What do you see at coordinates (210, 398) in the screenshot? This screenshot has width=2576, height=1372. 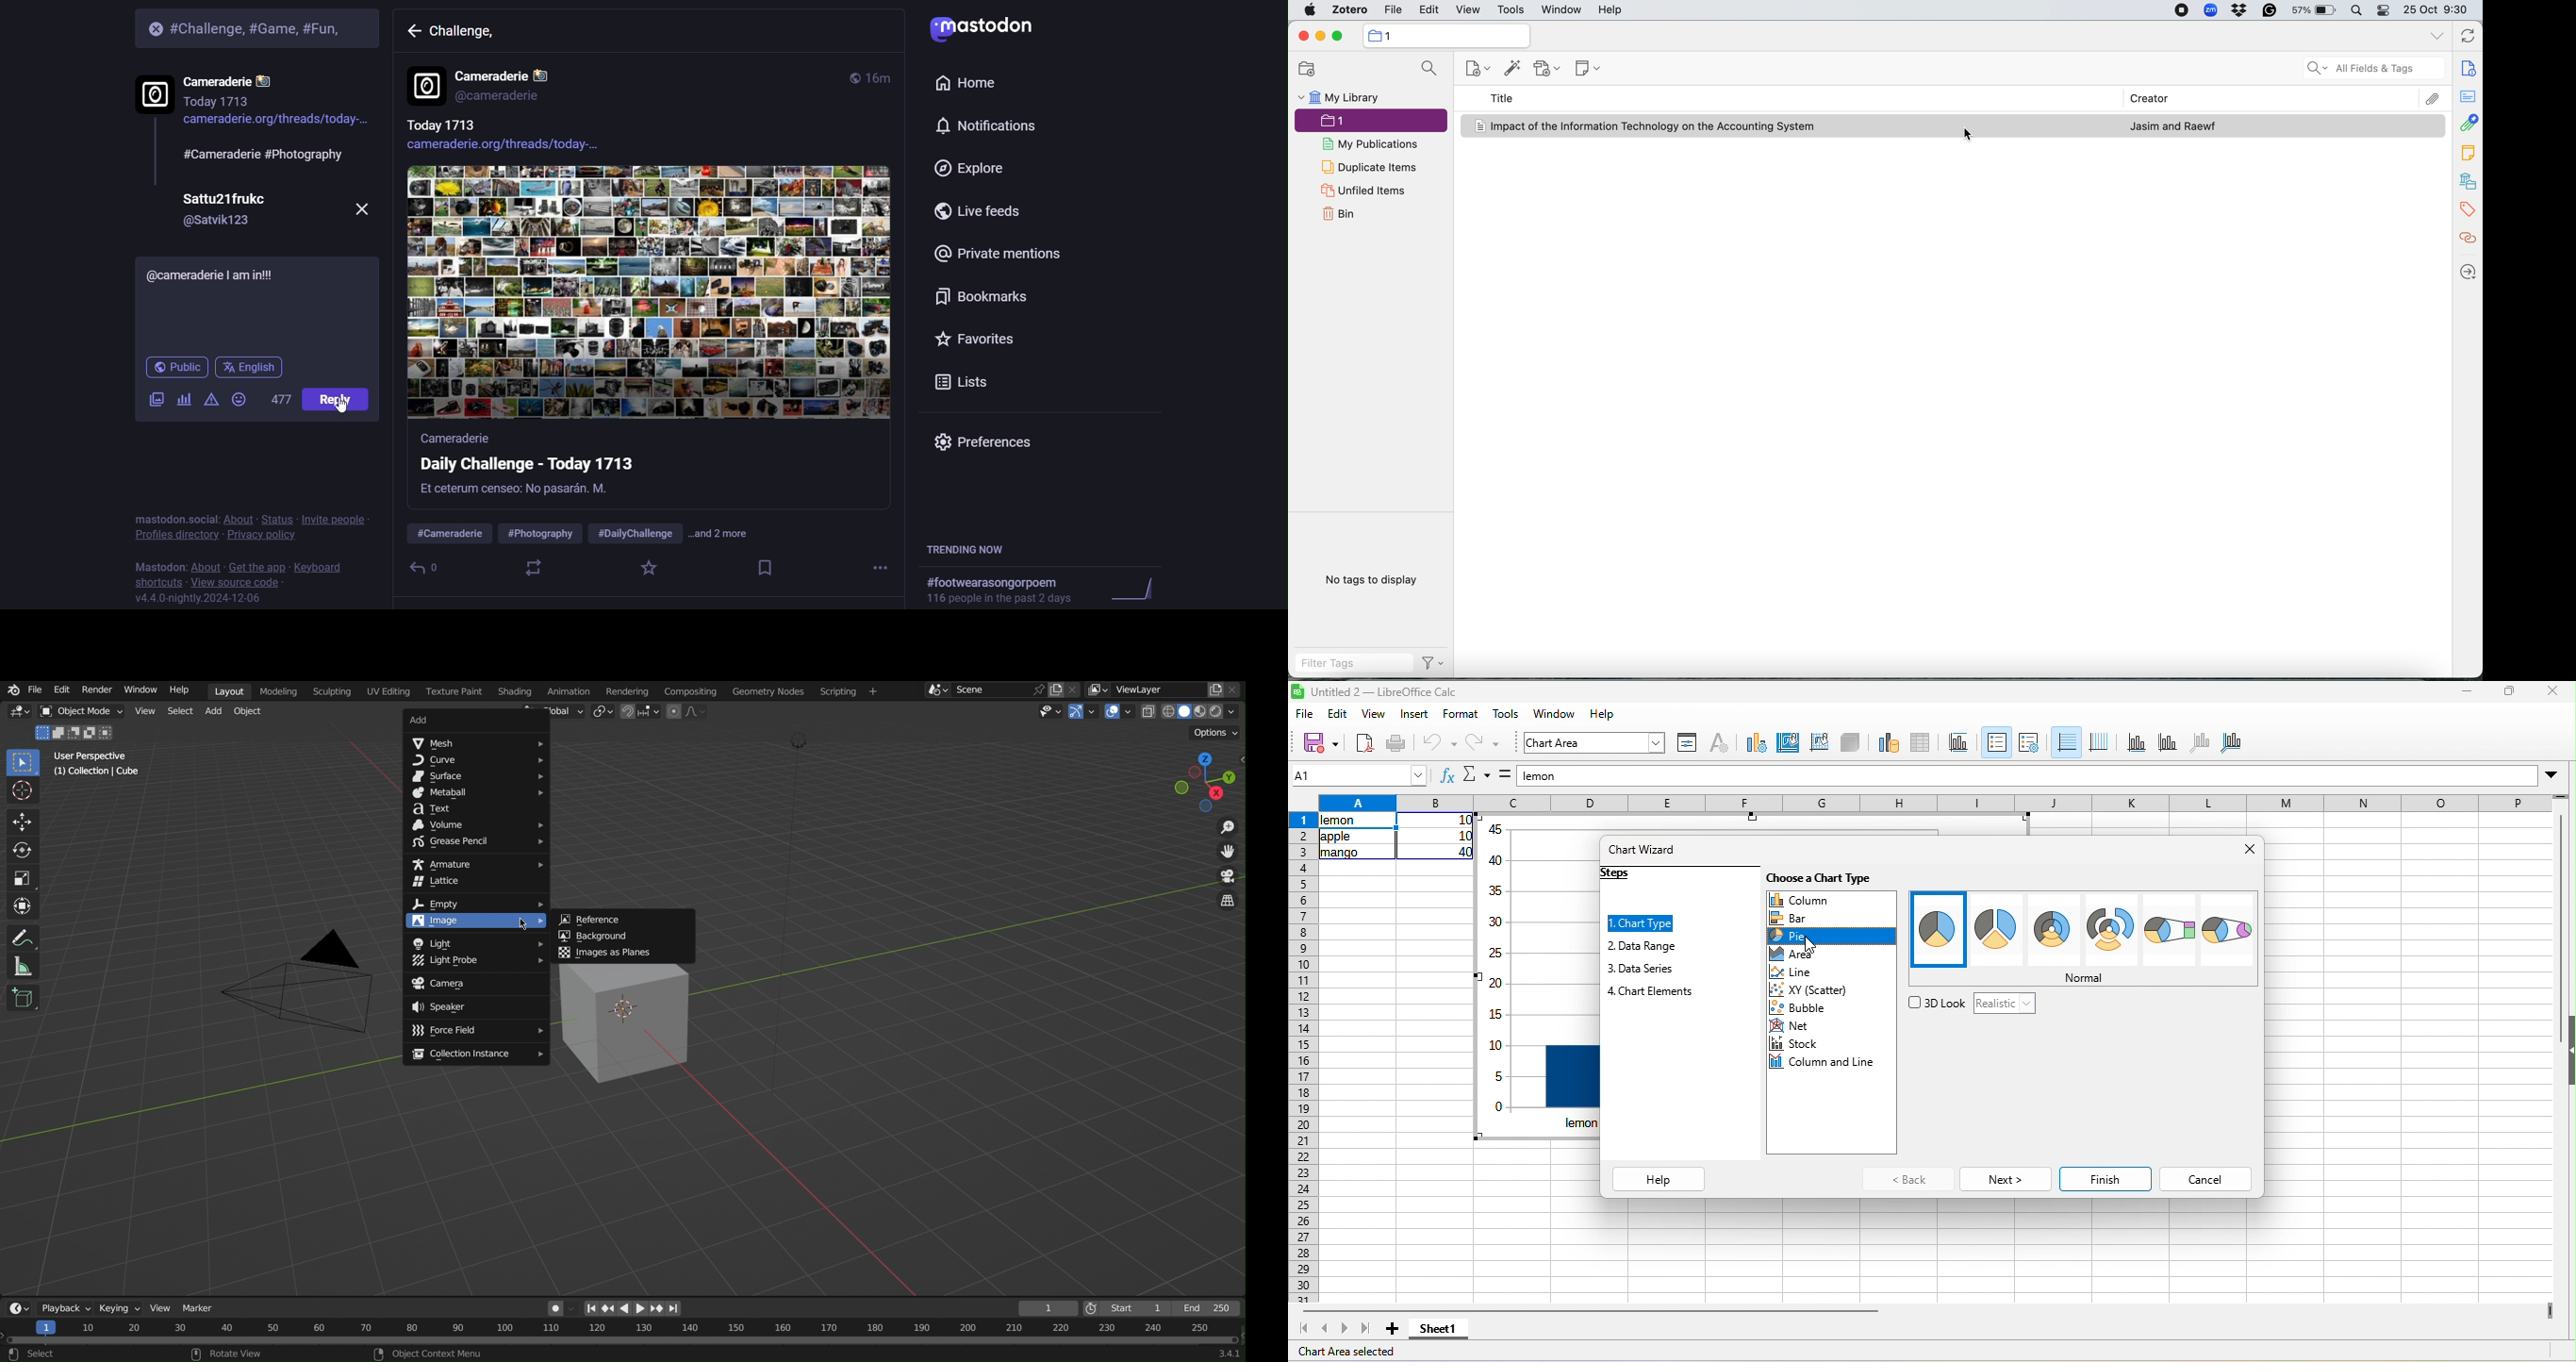 I see `content warning` at bounding box center [210, 398].